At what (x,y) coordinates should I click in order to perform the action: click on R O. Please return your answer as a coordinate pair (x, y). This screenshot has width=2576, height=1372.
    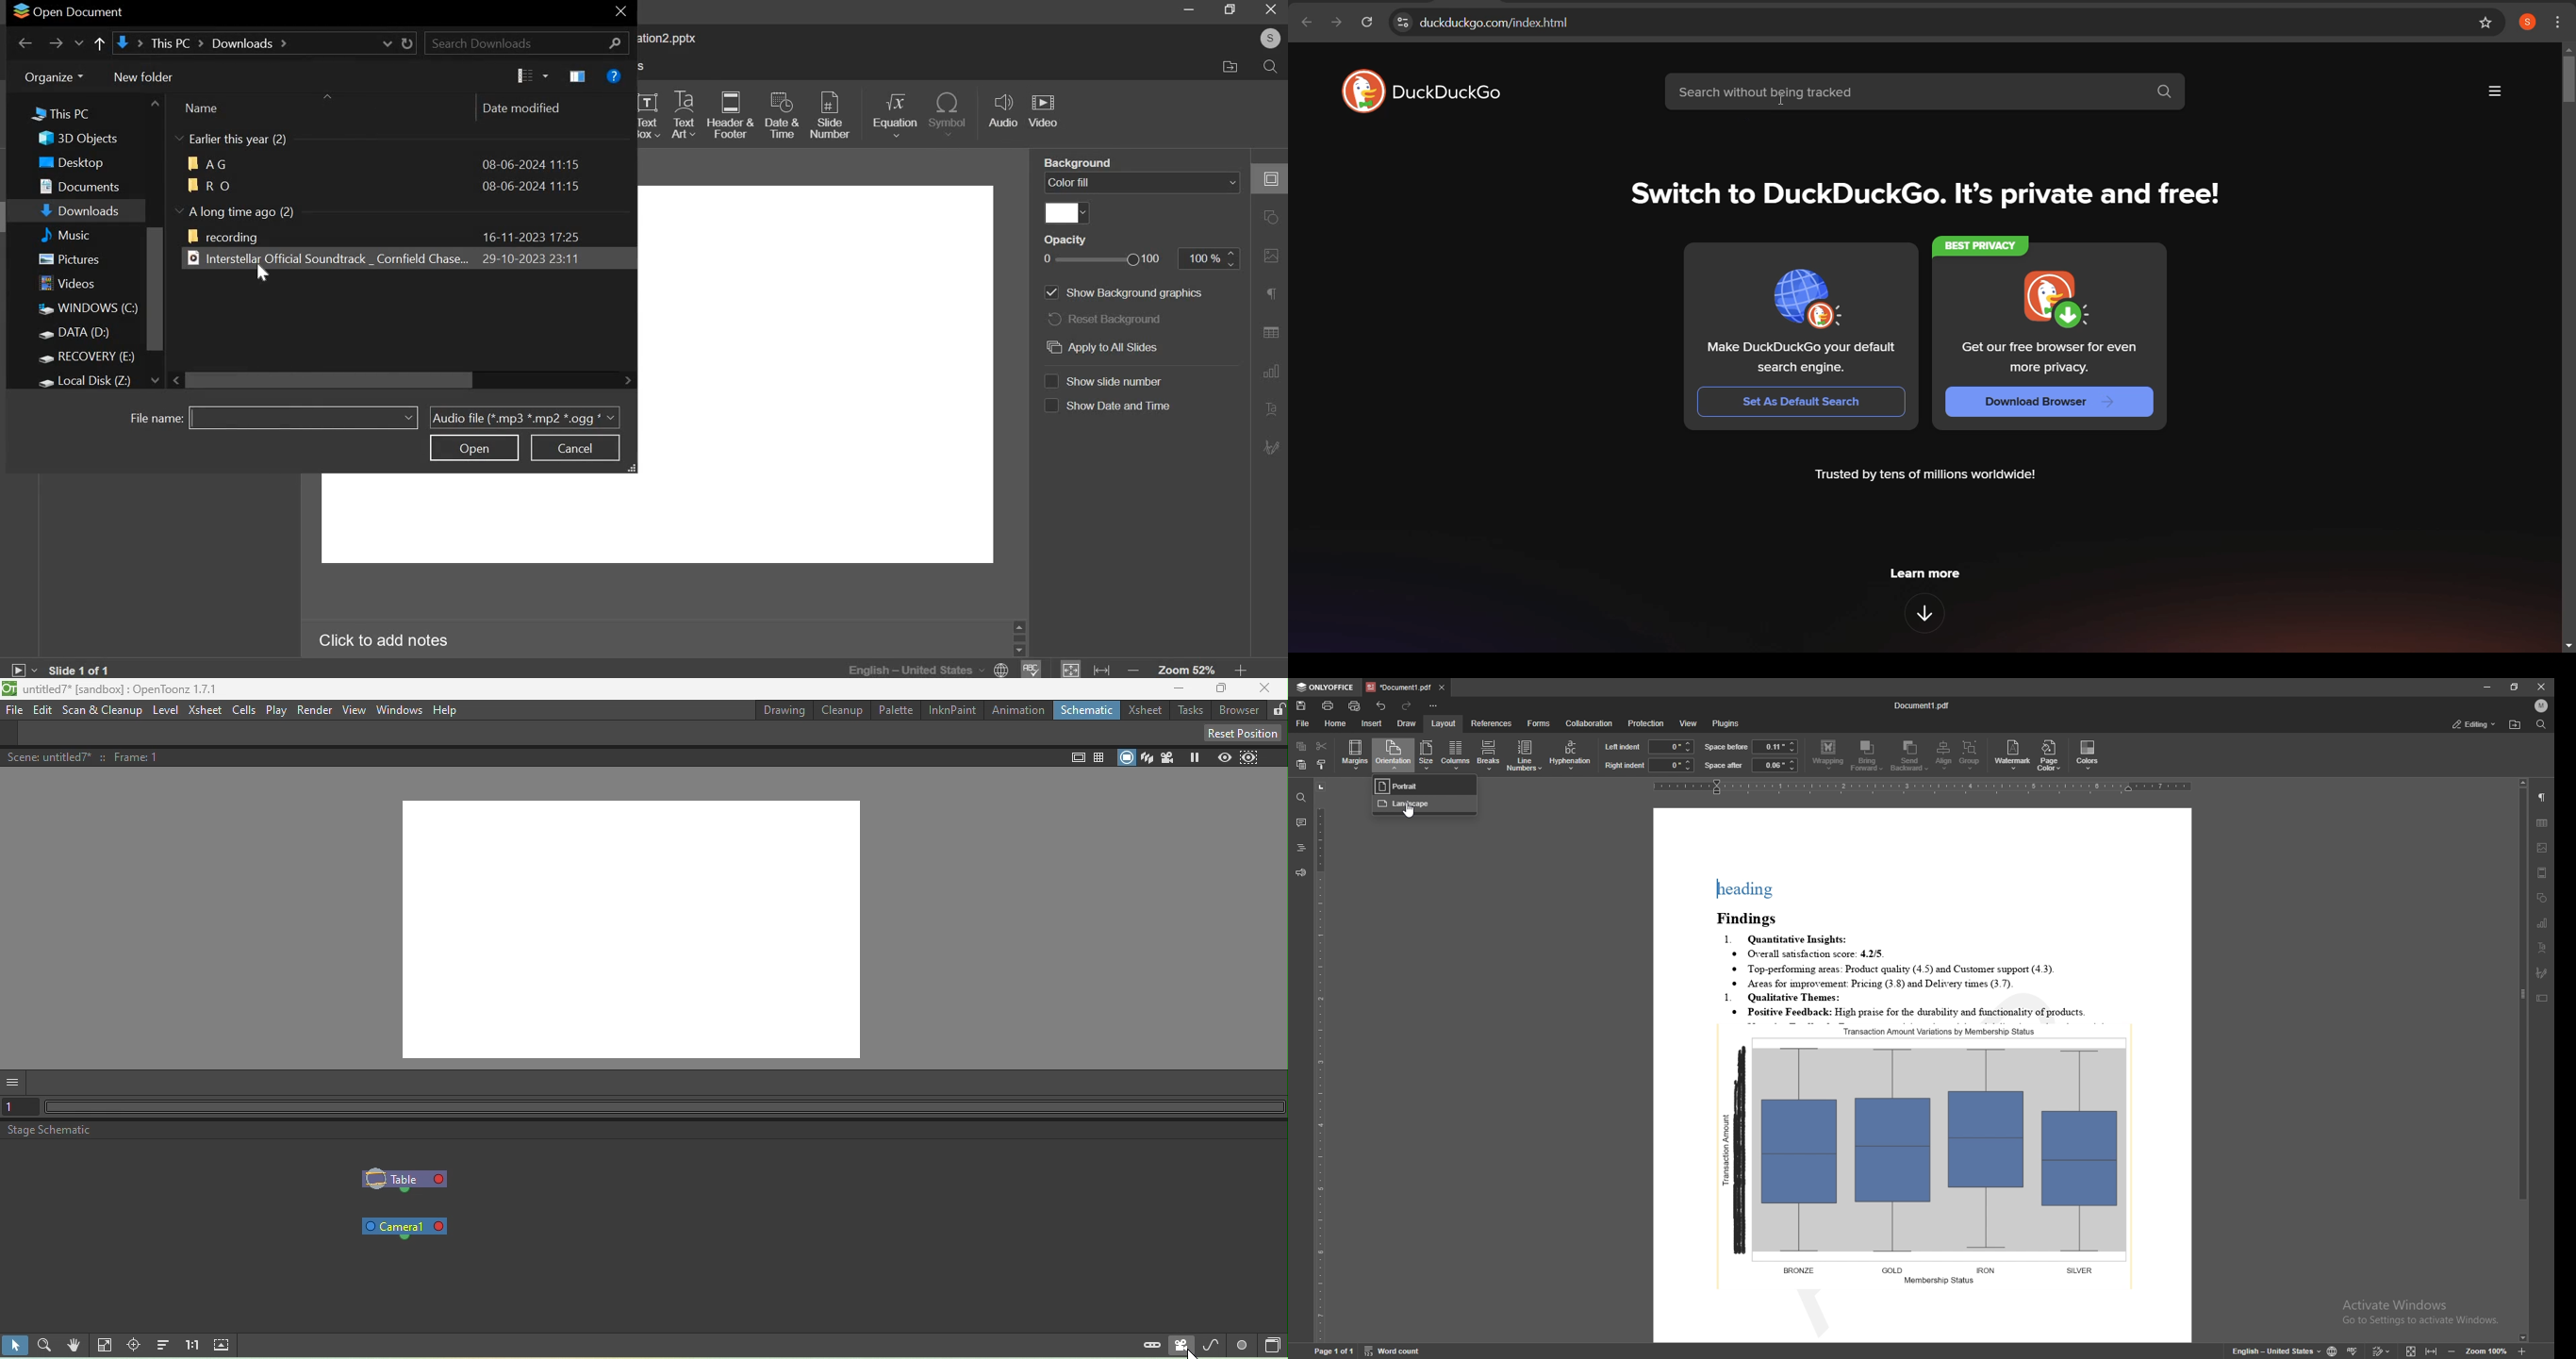
    Looking at the image, I should click on (208, 184).